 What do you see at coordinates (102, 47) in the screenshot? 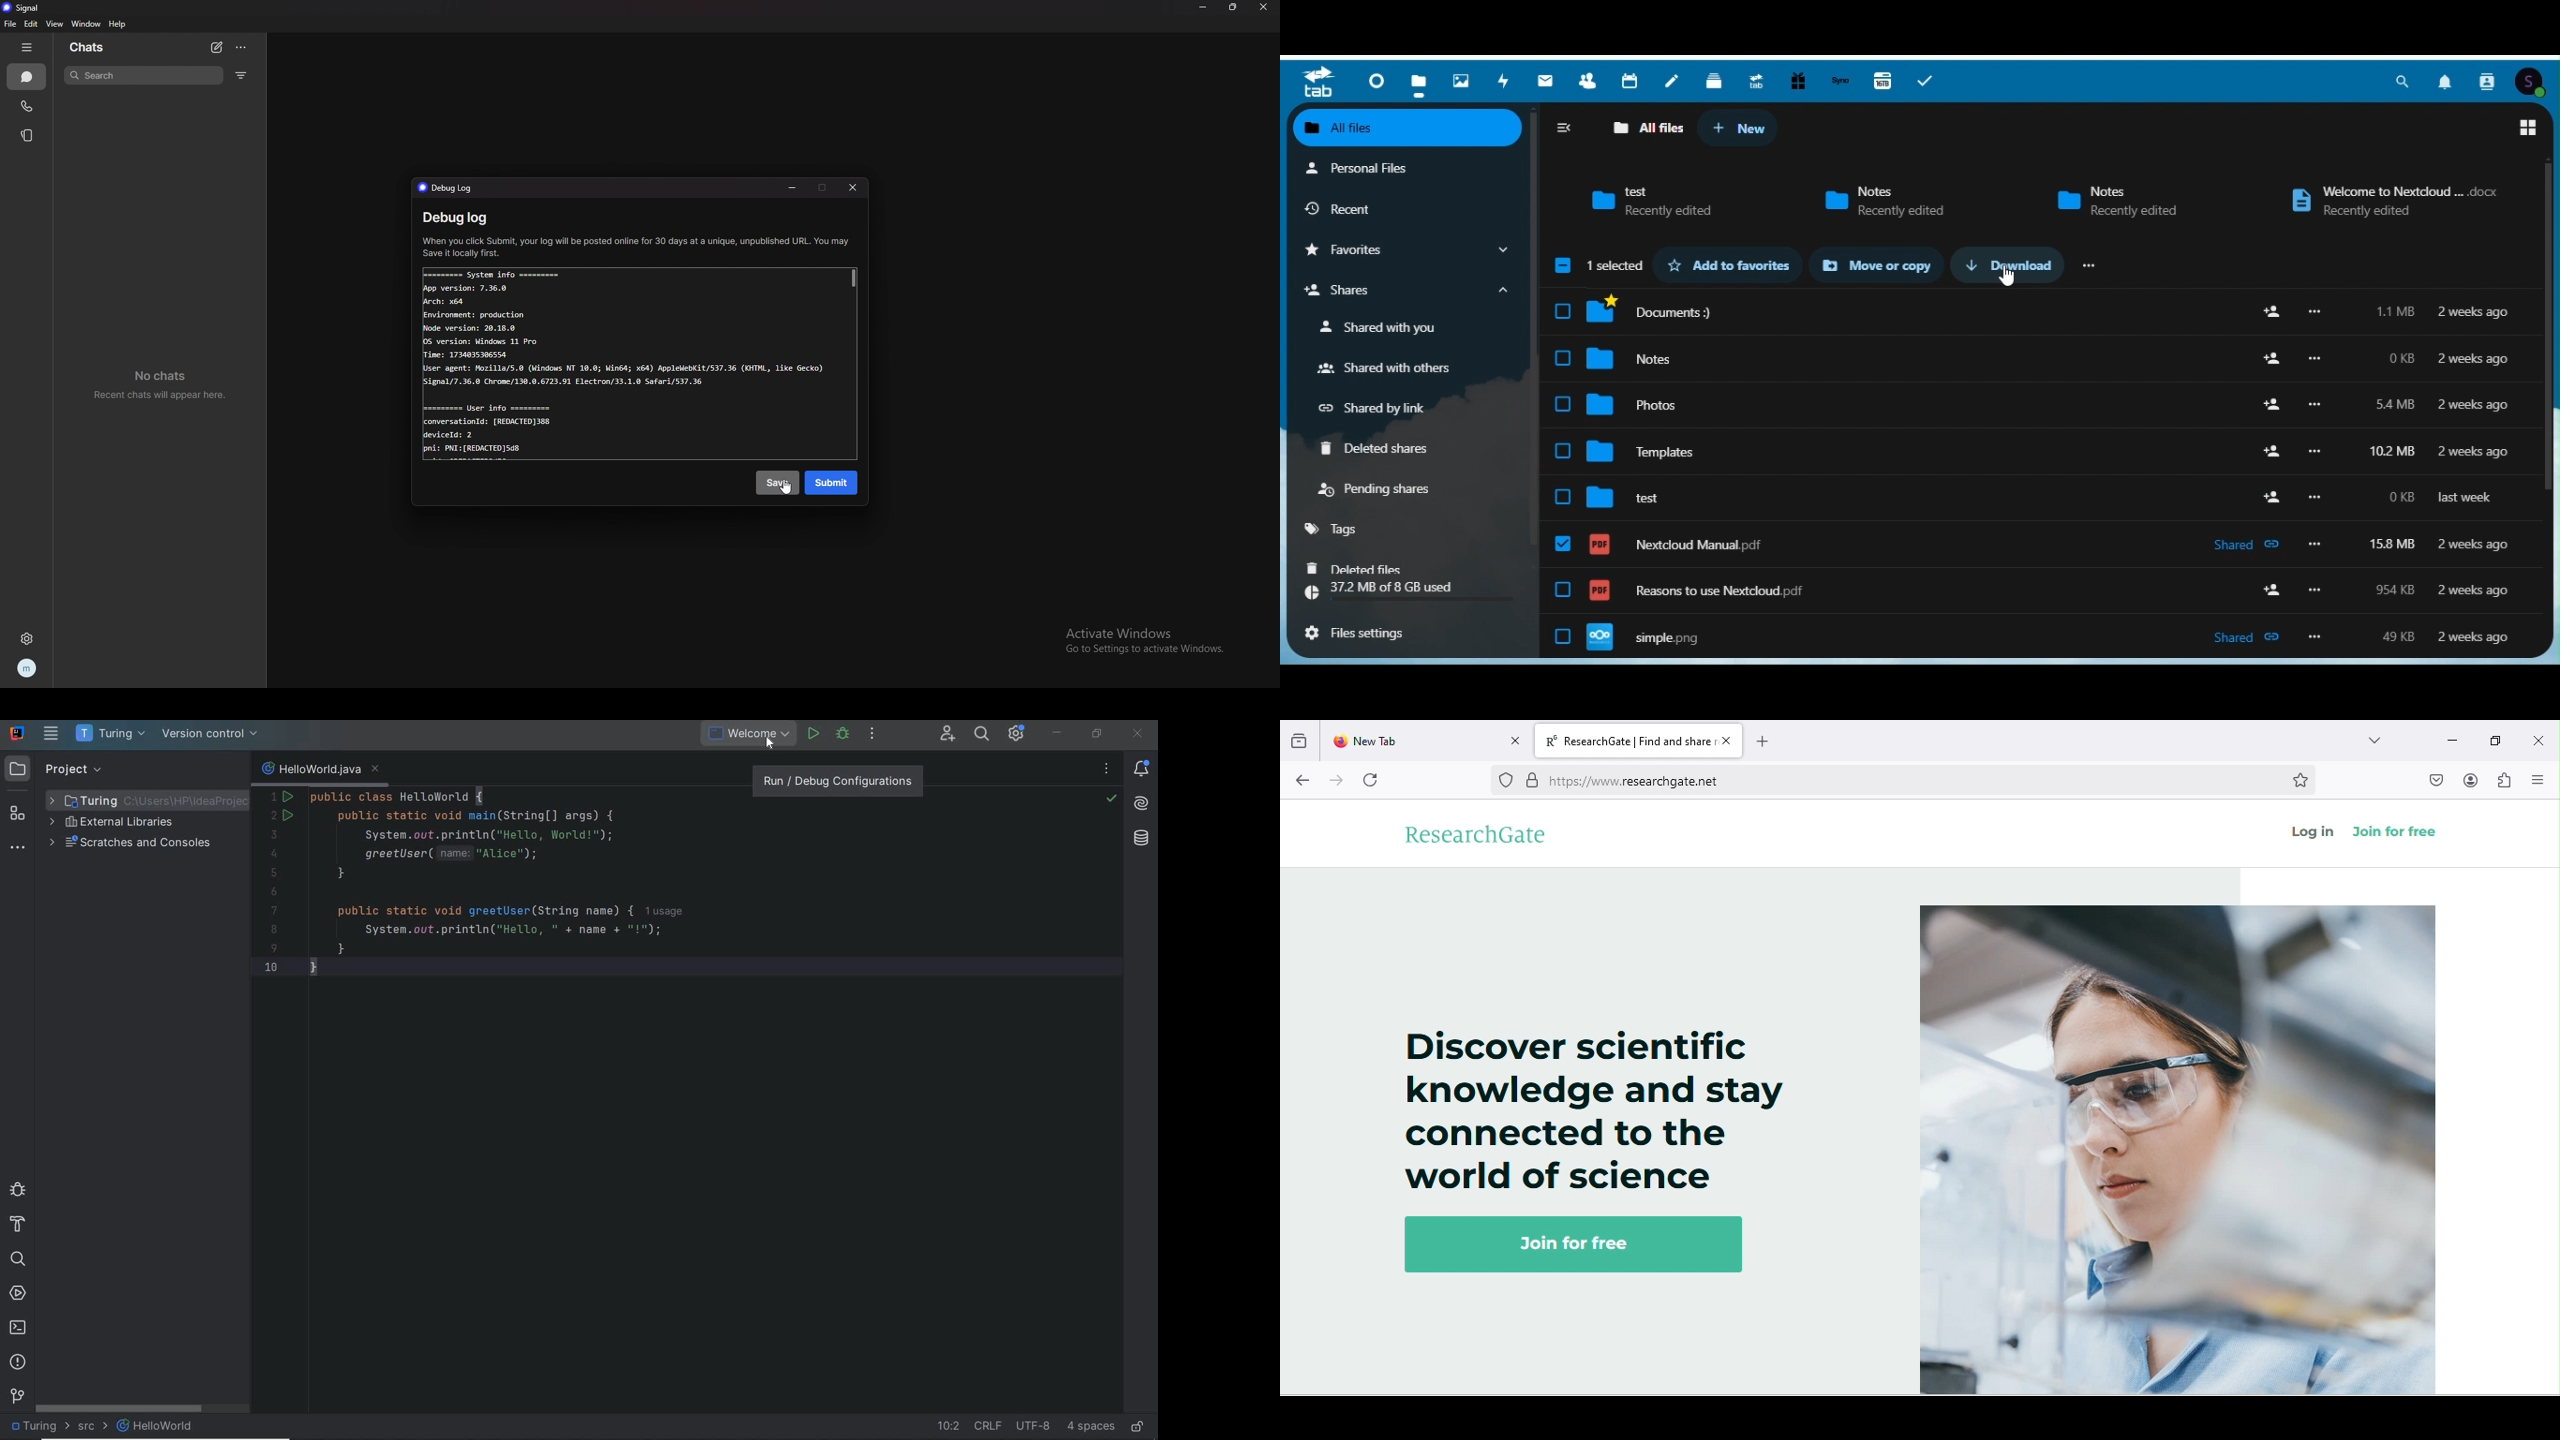
I see `chats` at bounding box center [102, 47].